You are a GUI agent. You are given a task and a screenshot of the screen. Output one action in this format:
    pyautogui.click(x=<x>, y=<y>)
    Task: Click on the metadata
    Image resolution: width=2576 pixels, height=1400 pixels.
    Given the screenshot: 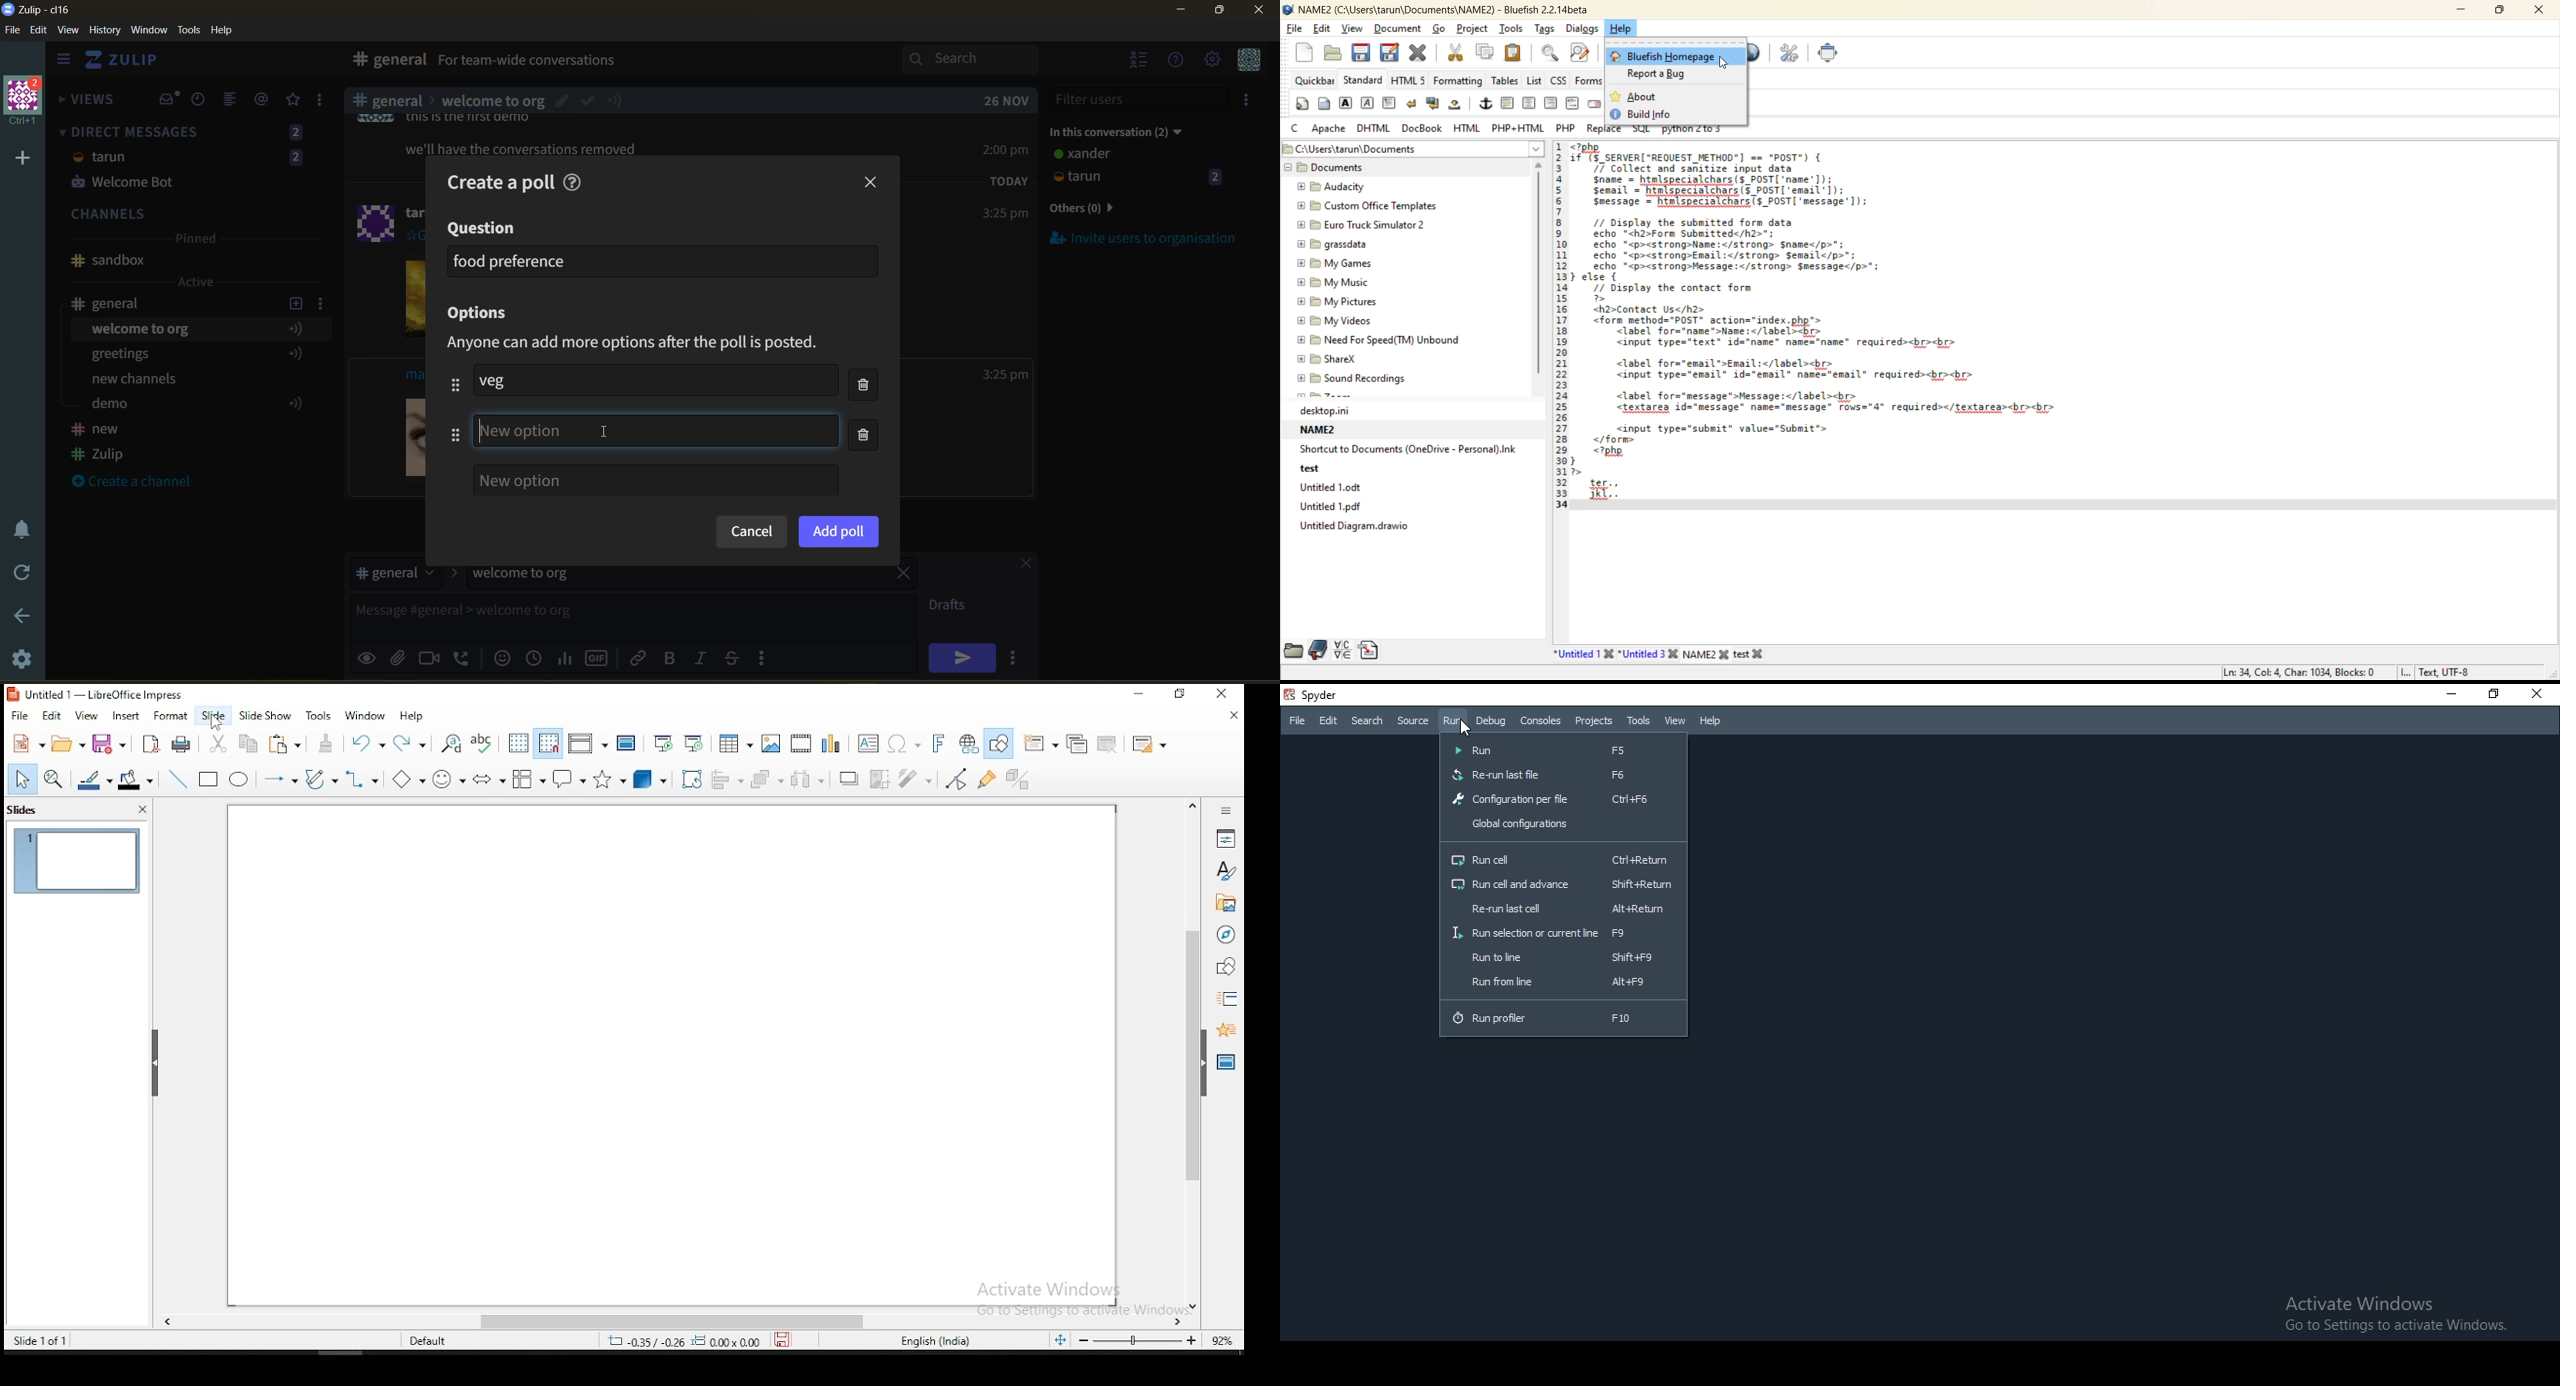 What is the action you would take?
    pyautogui.click(x=645, y=343)
    